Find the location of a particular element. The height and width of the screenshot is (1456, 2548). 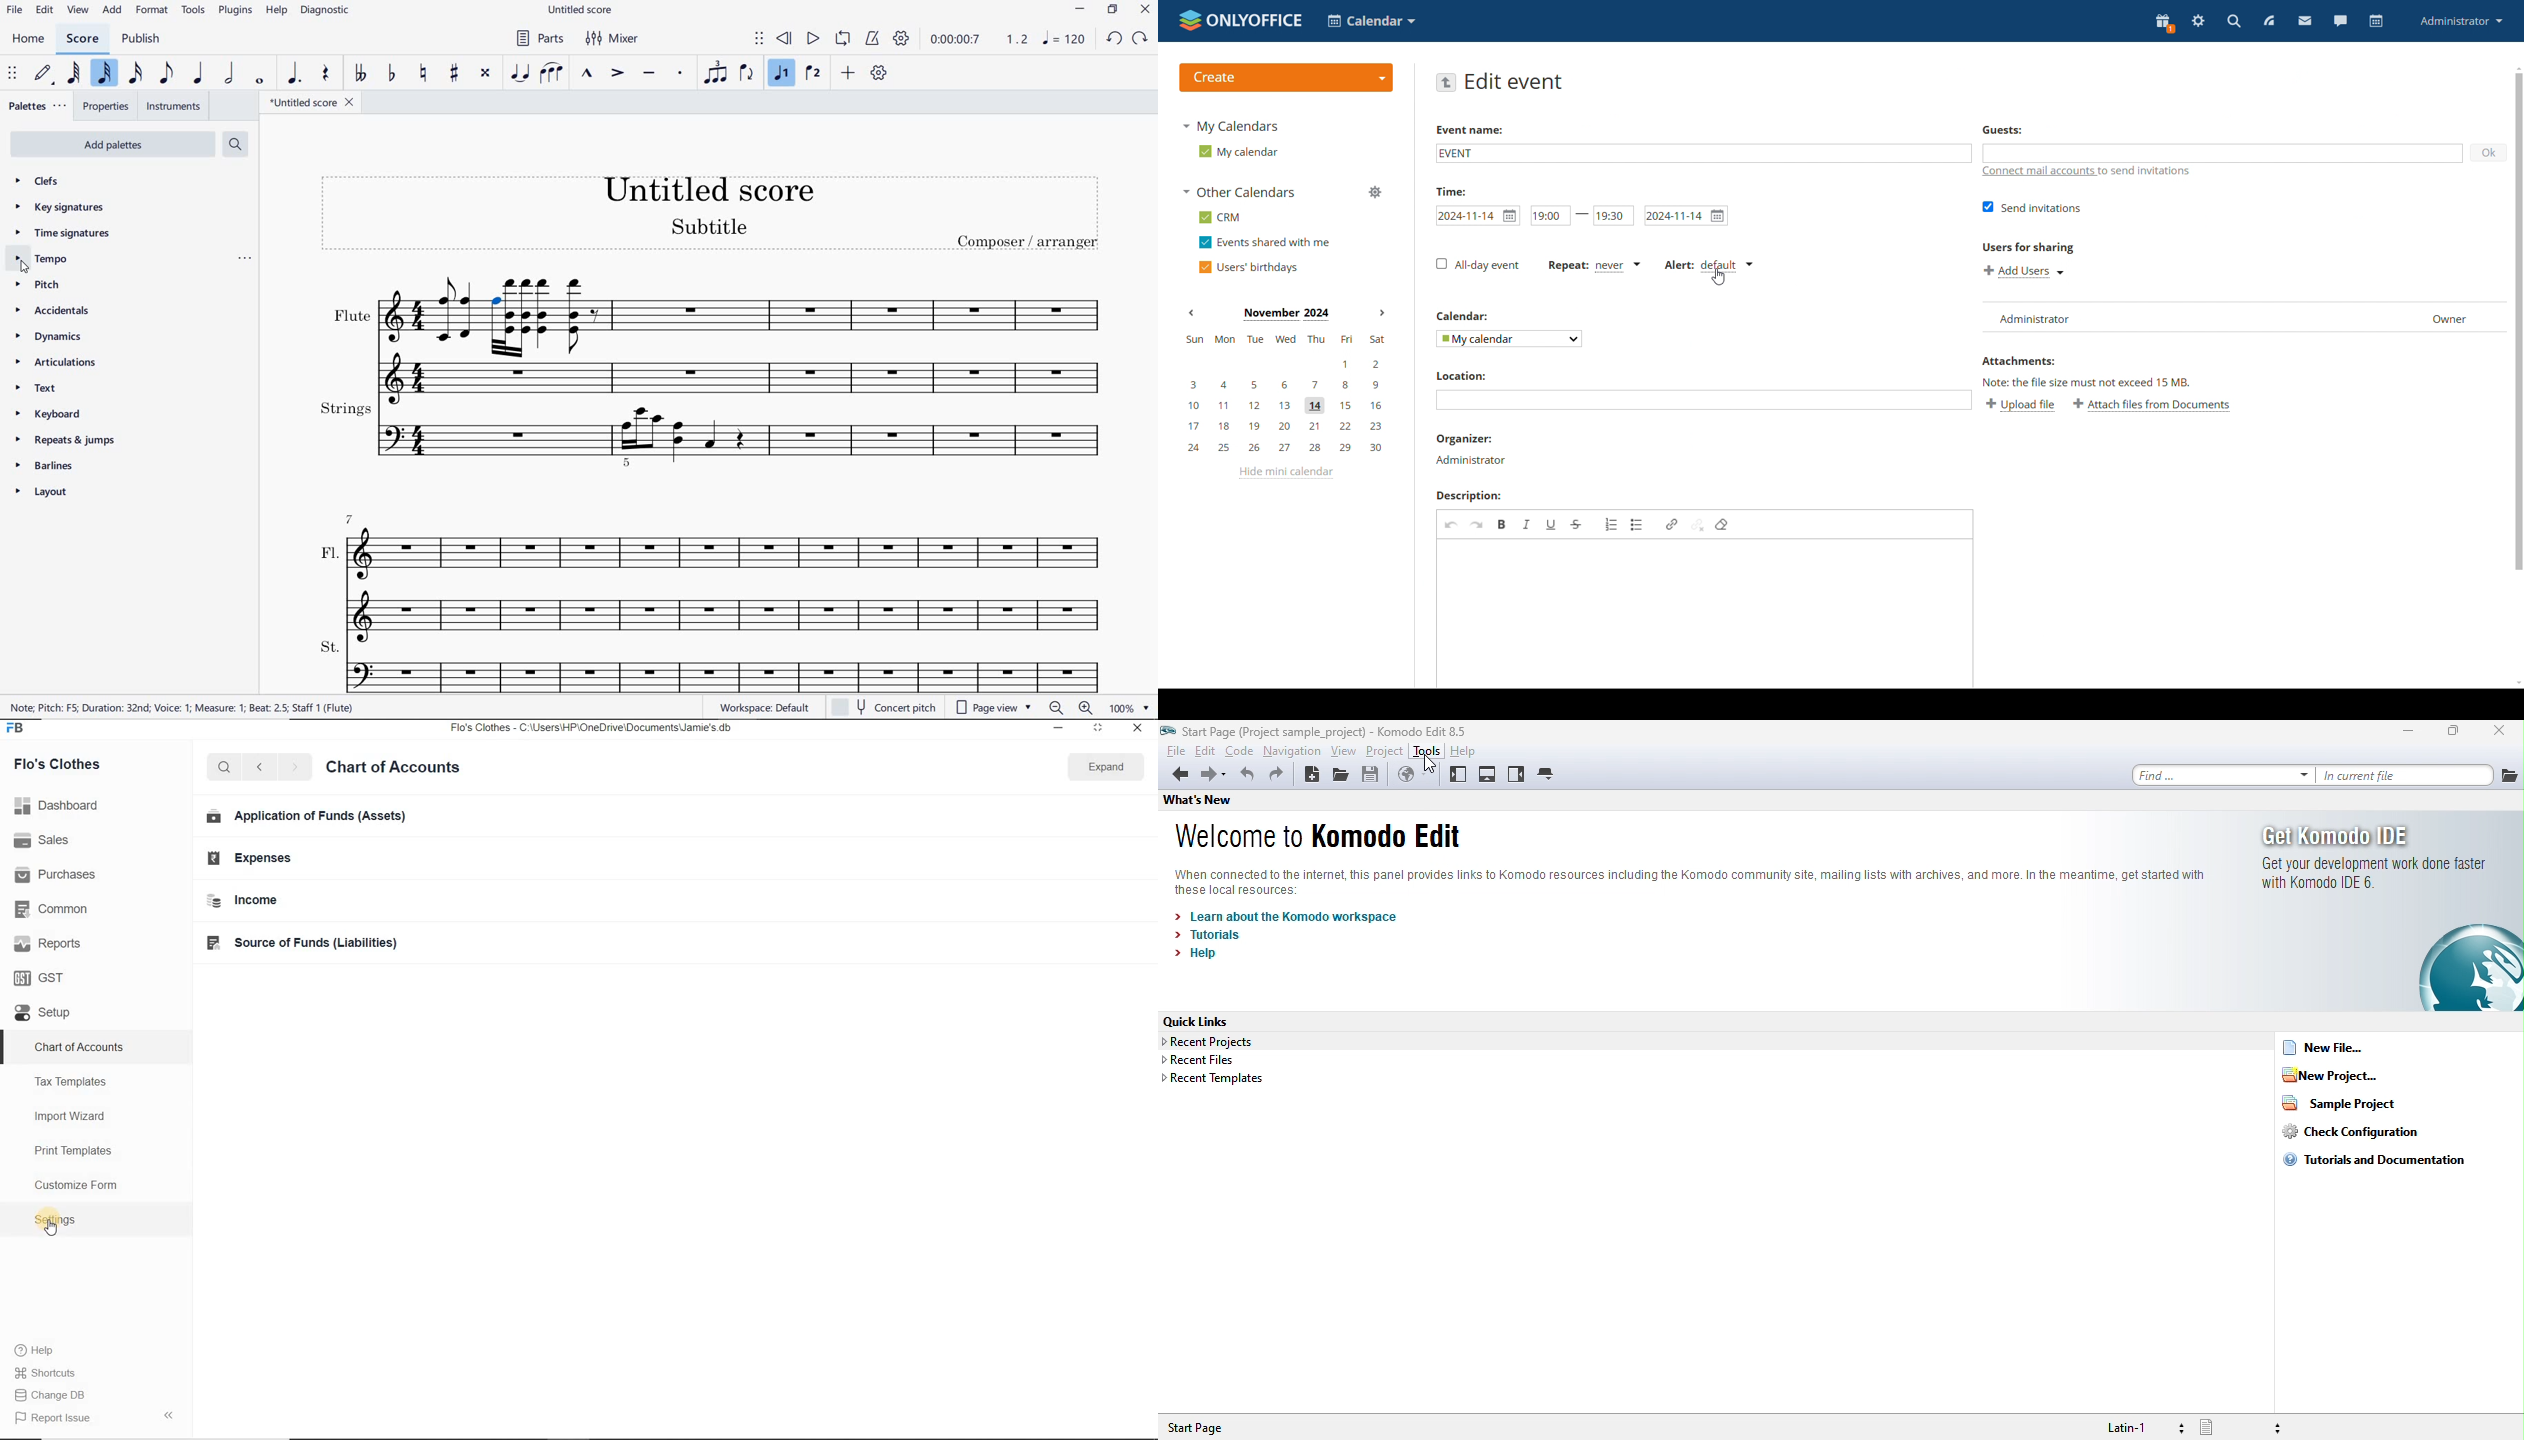

Sales is located at coordinates (44, 841).